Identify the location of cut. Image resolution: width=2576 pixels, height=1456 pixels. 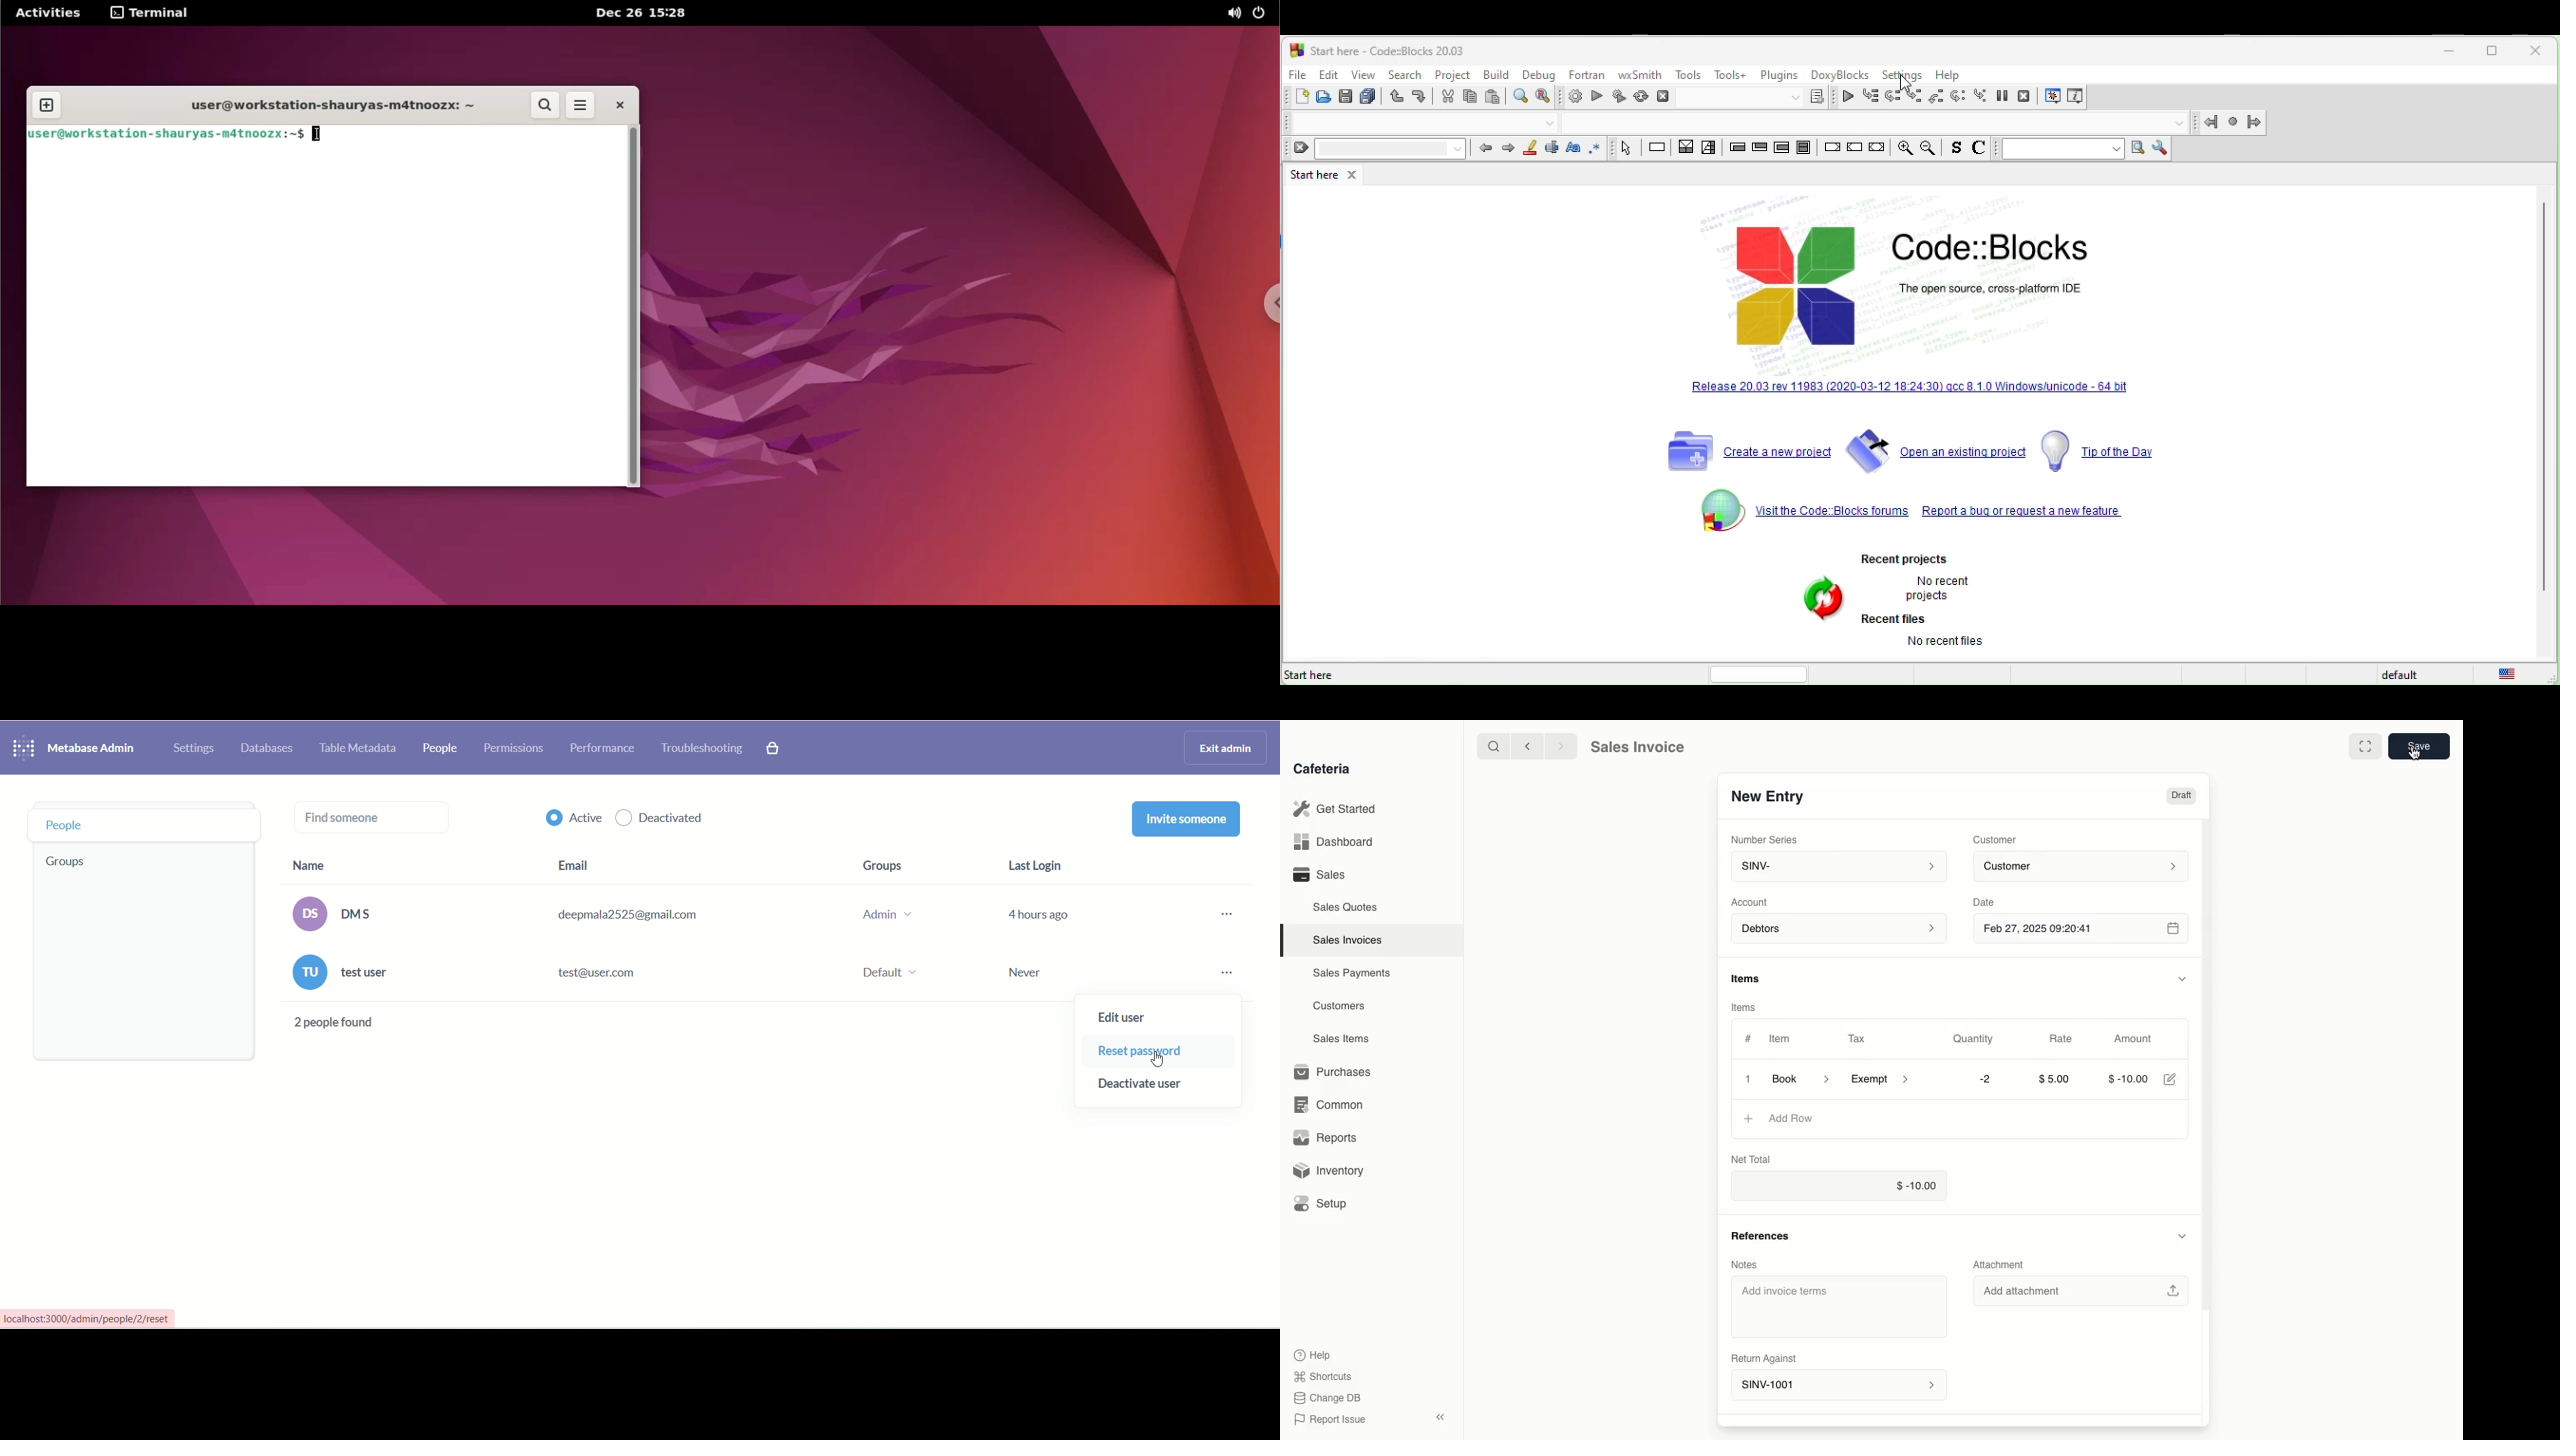
(1448, 97).